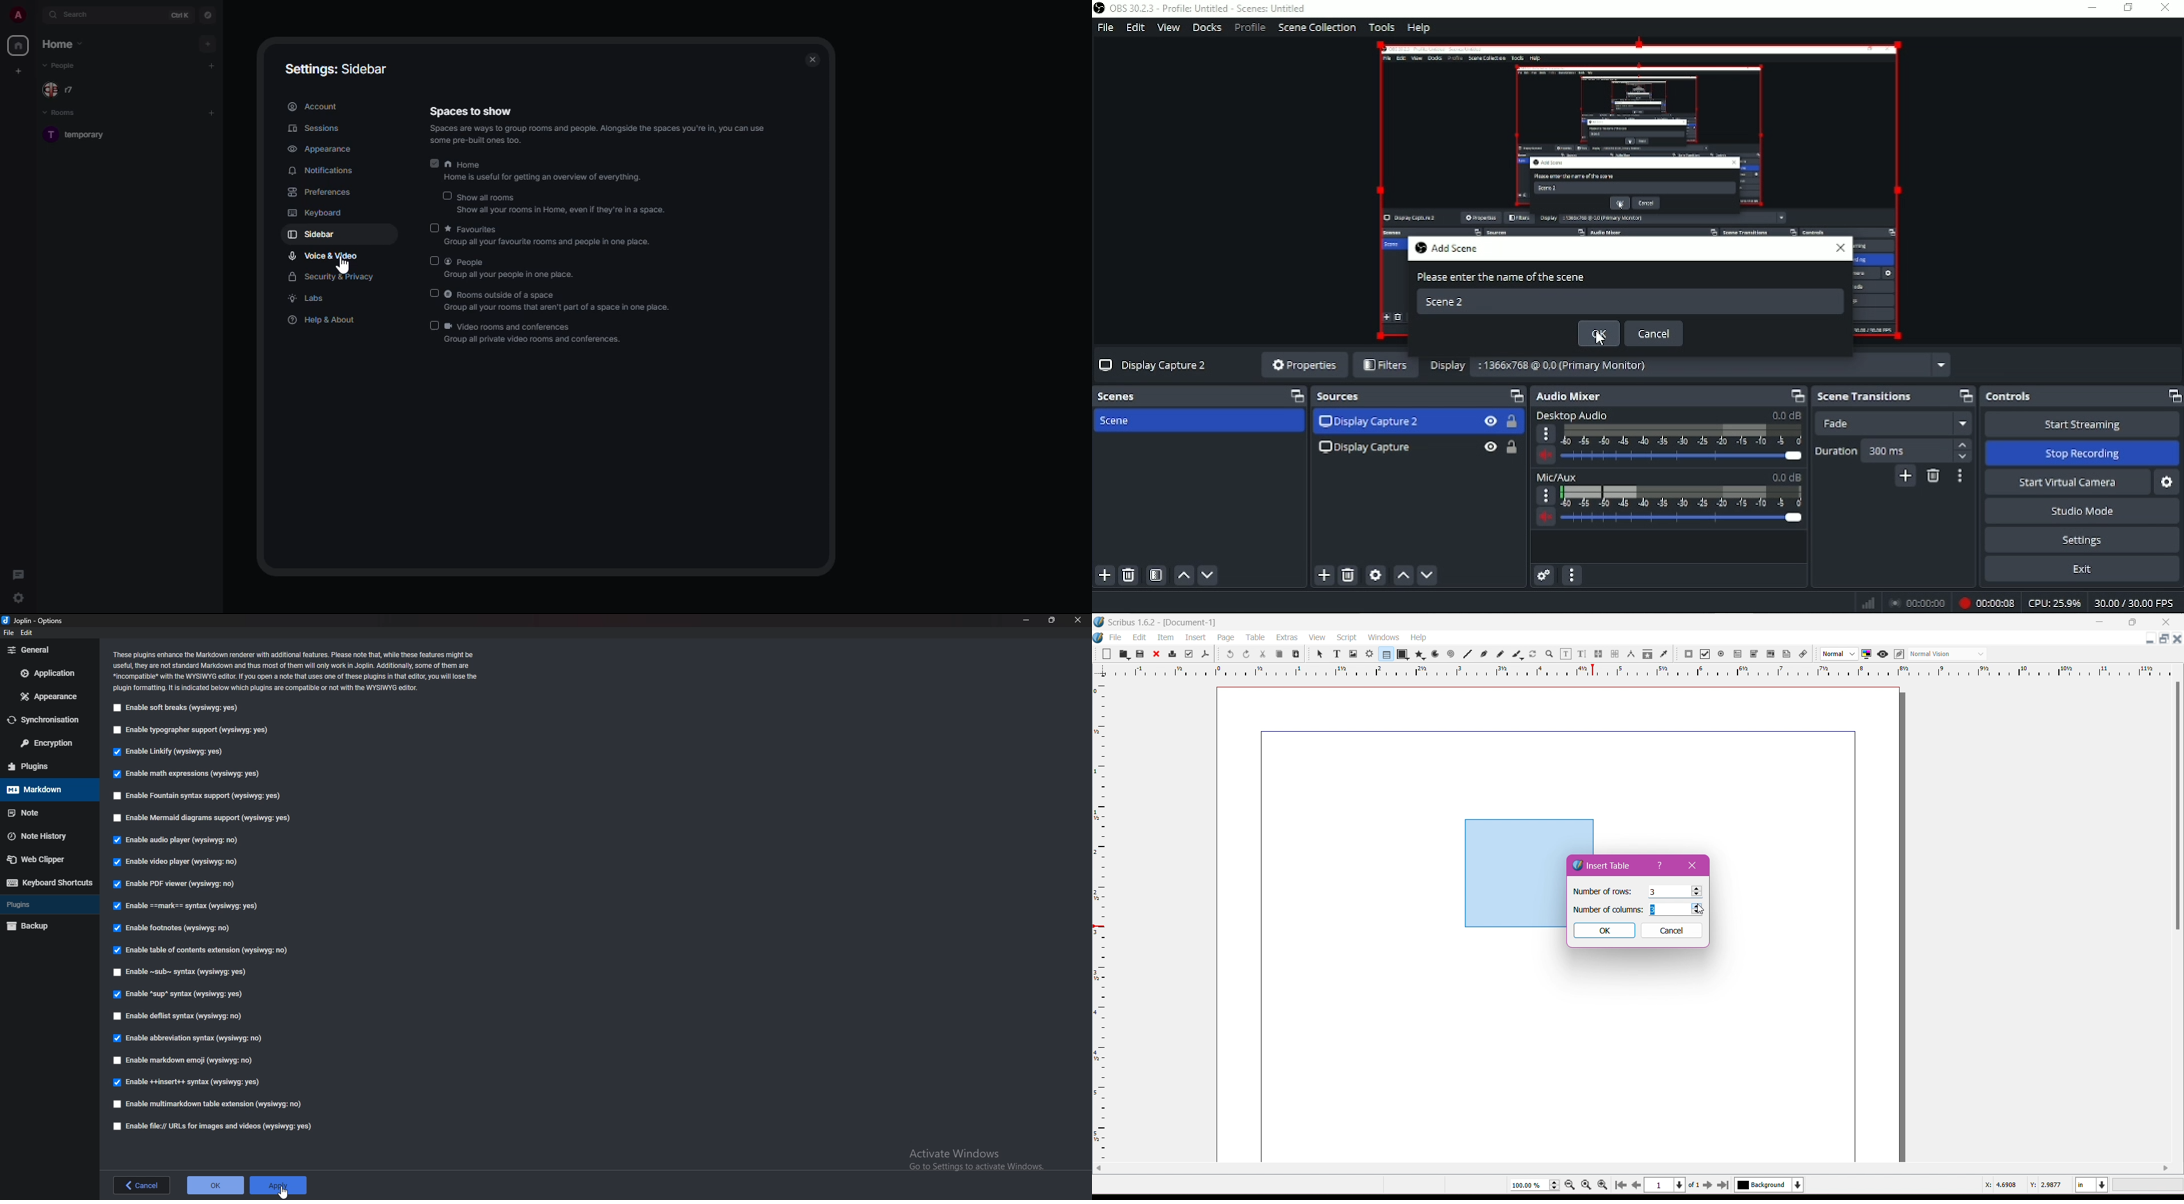  Describe the element at coordinates (179, 708) in the screenshot. I see `enable soft breaks` at that location.